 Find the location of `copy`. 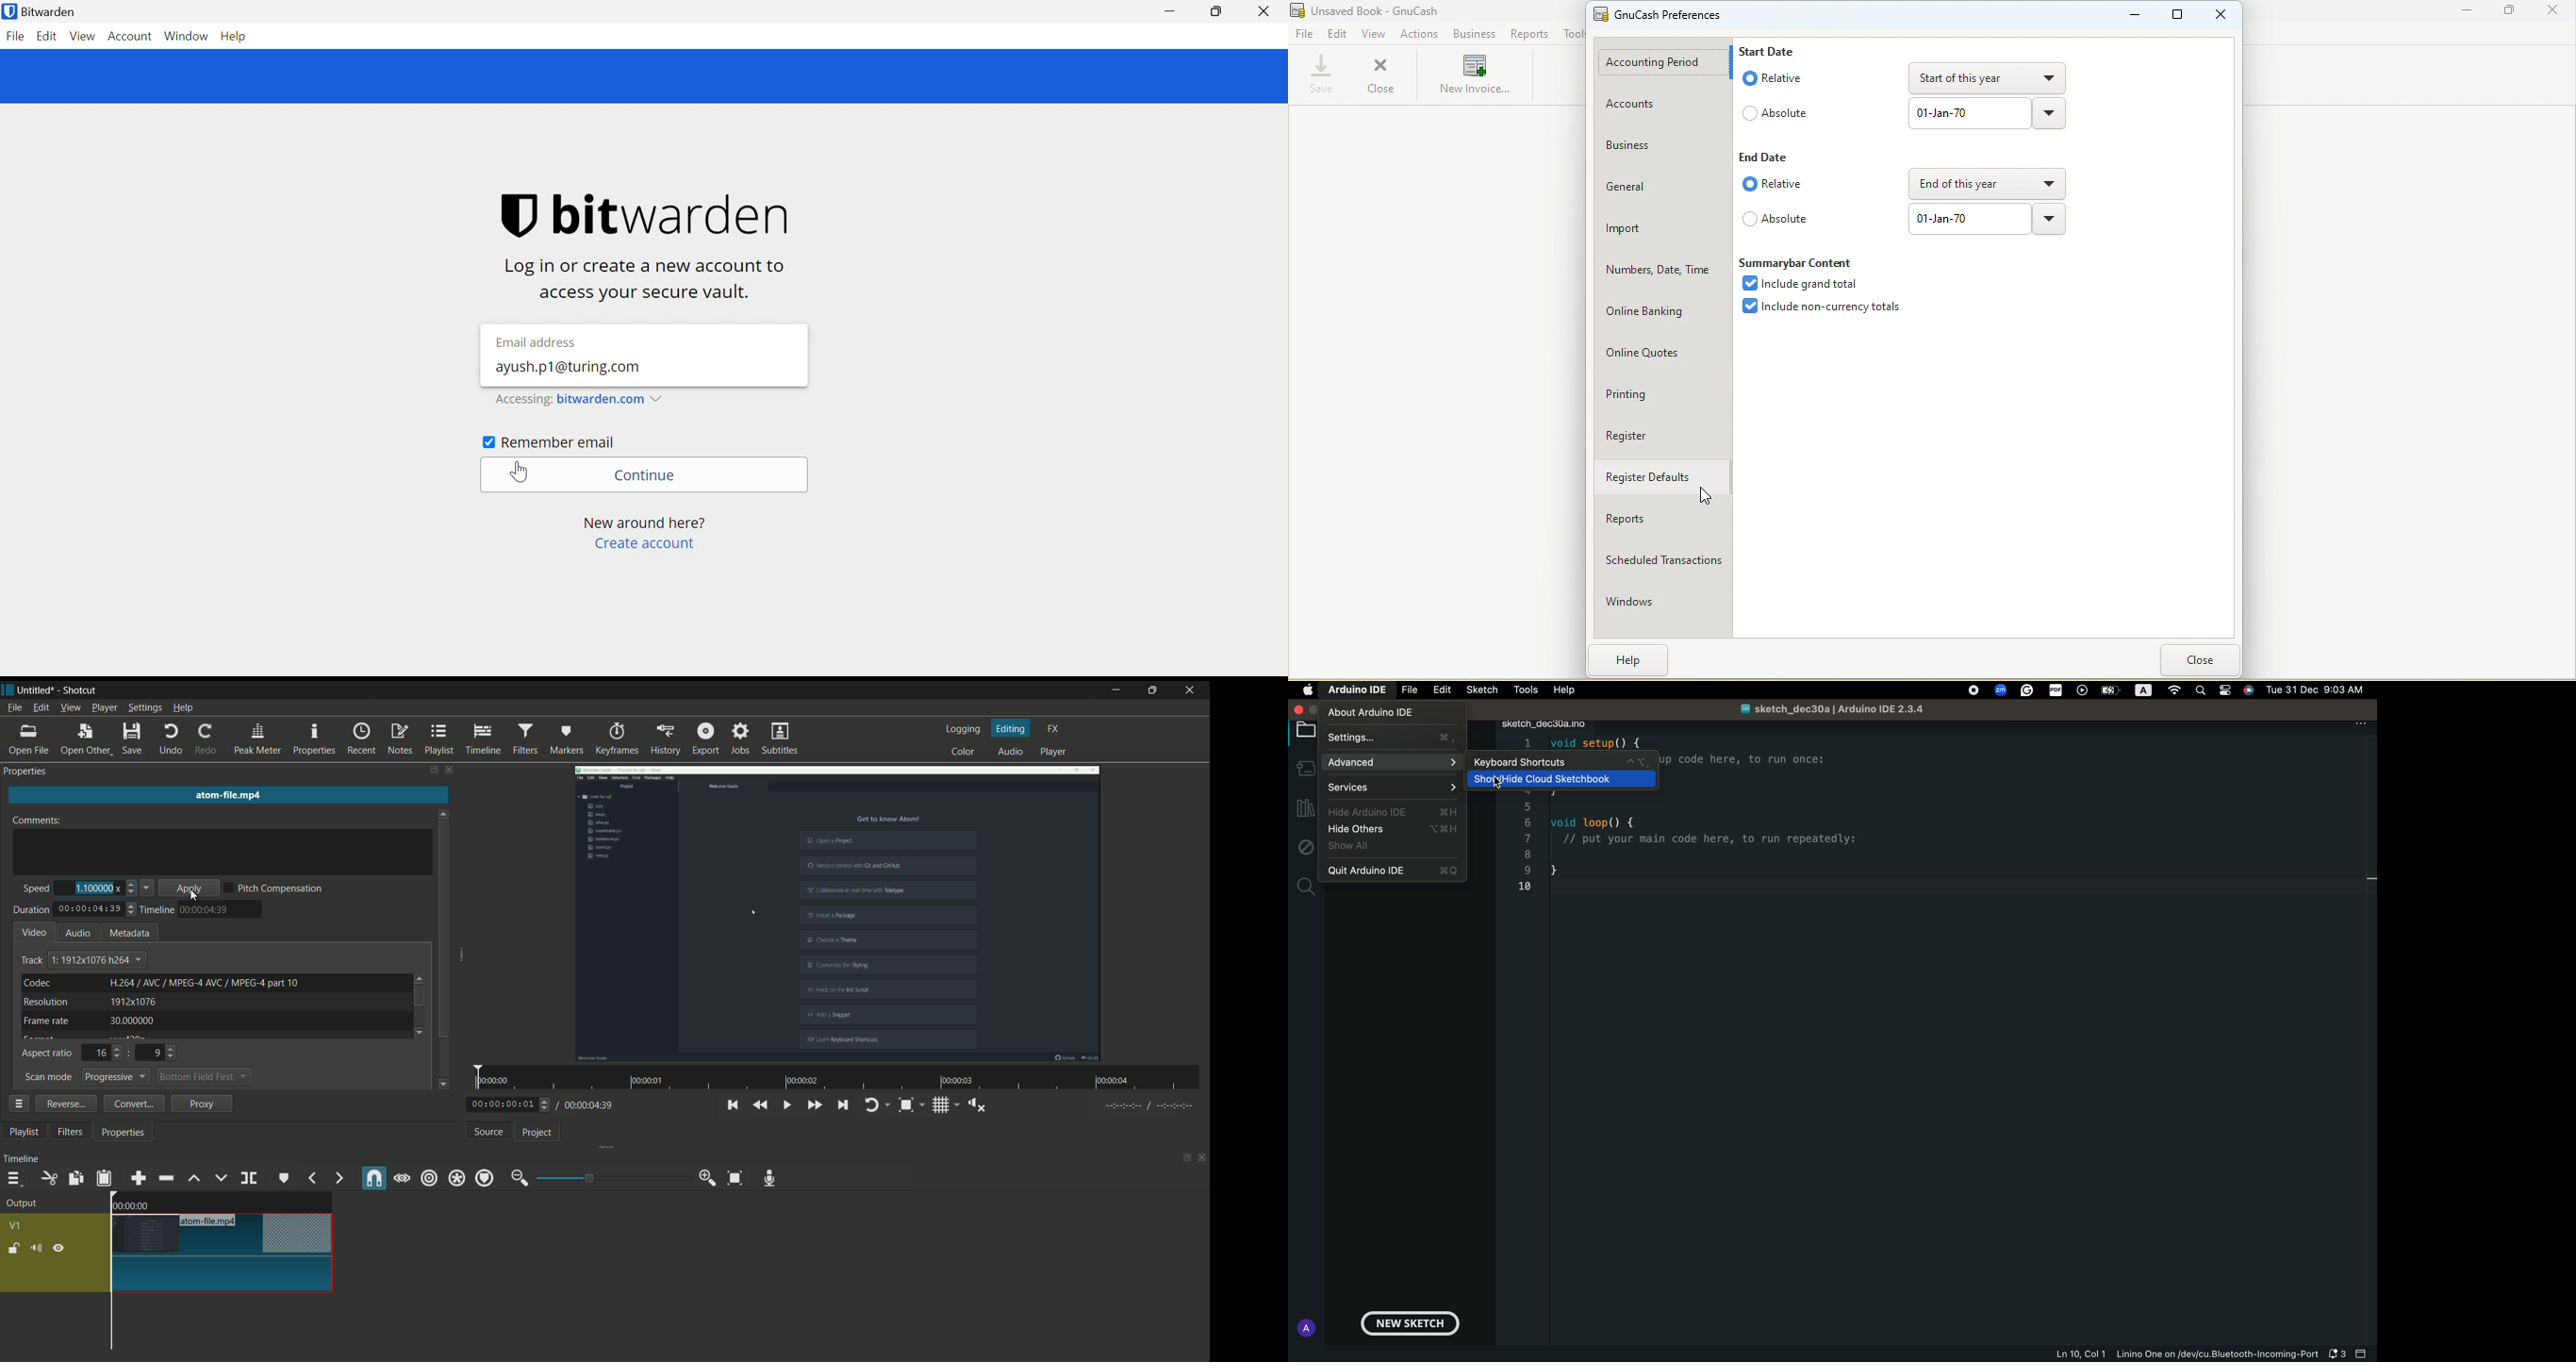

copy is located at coordinates (75, 1179).